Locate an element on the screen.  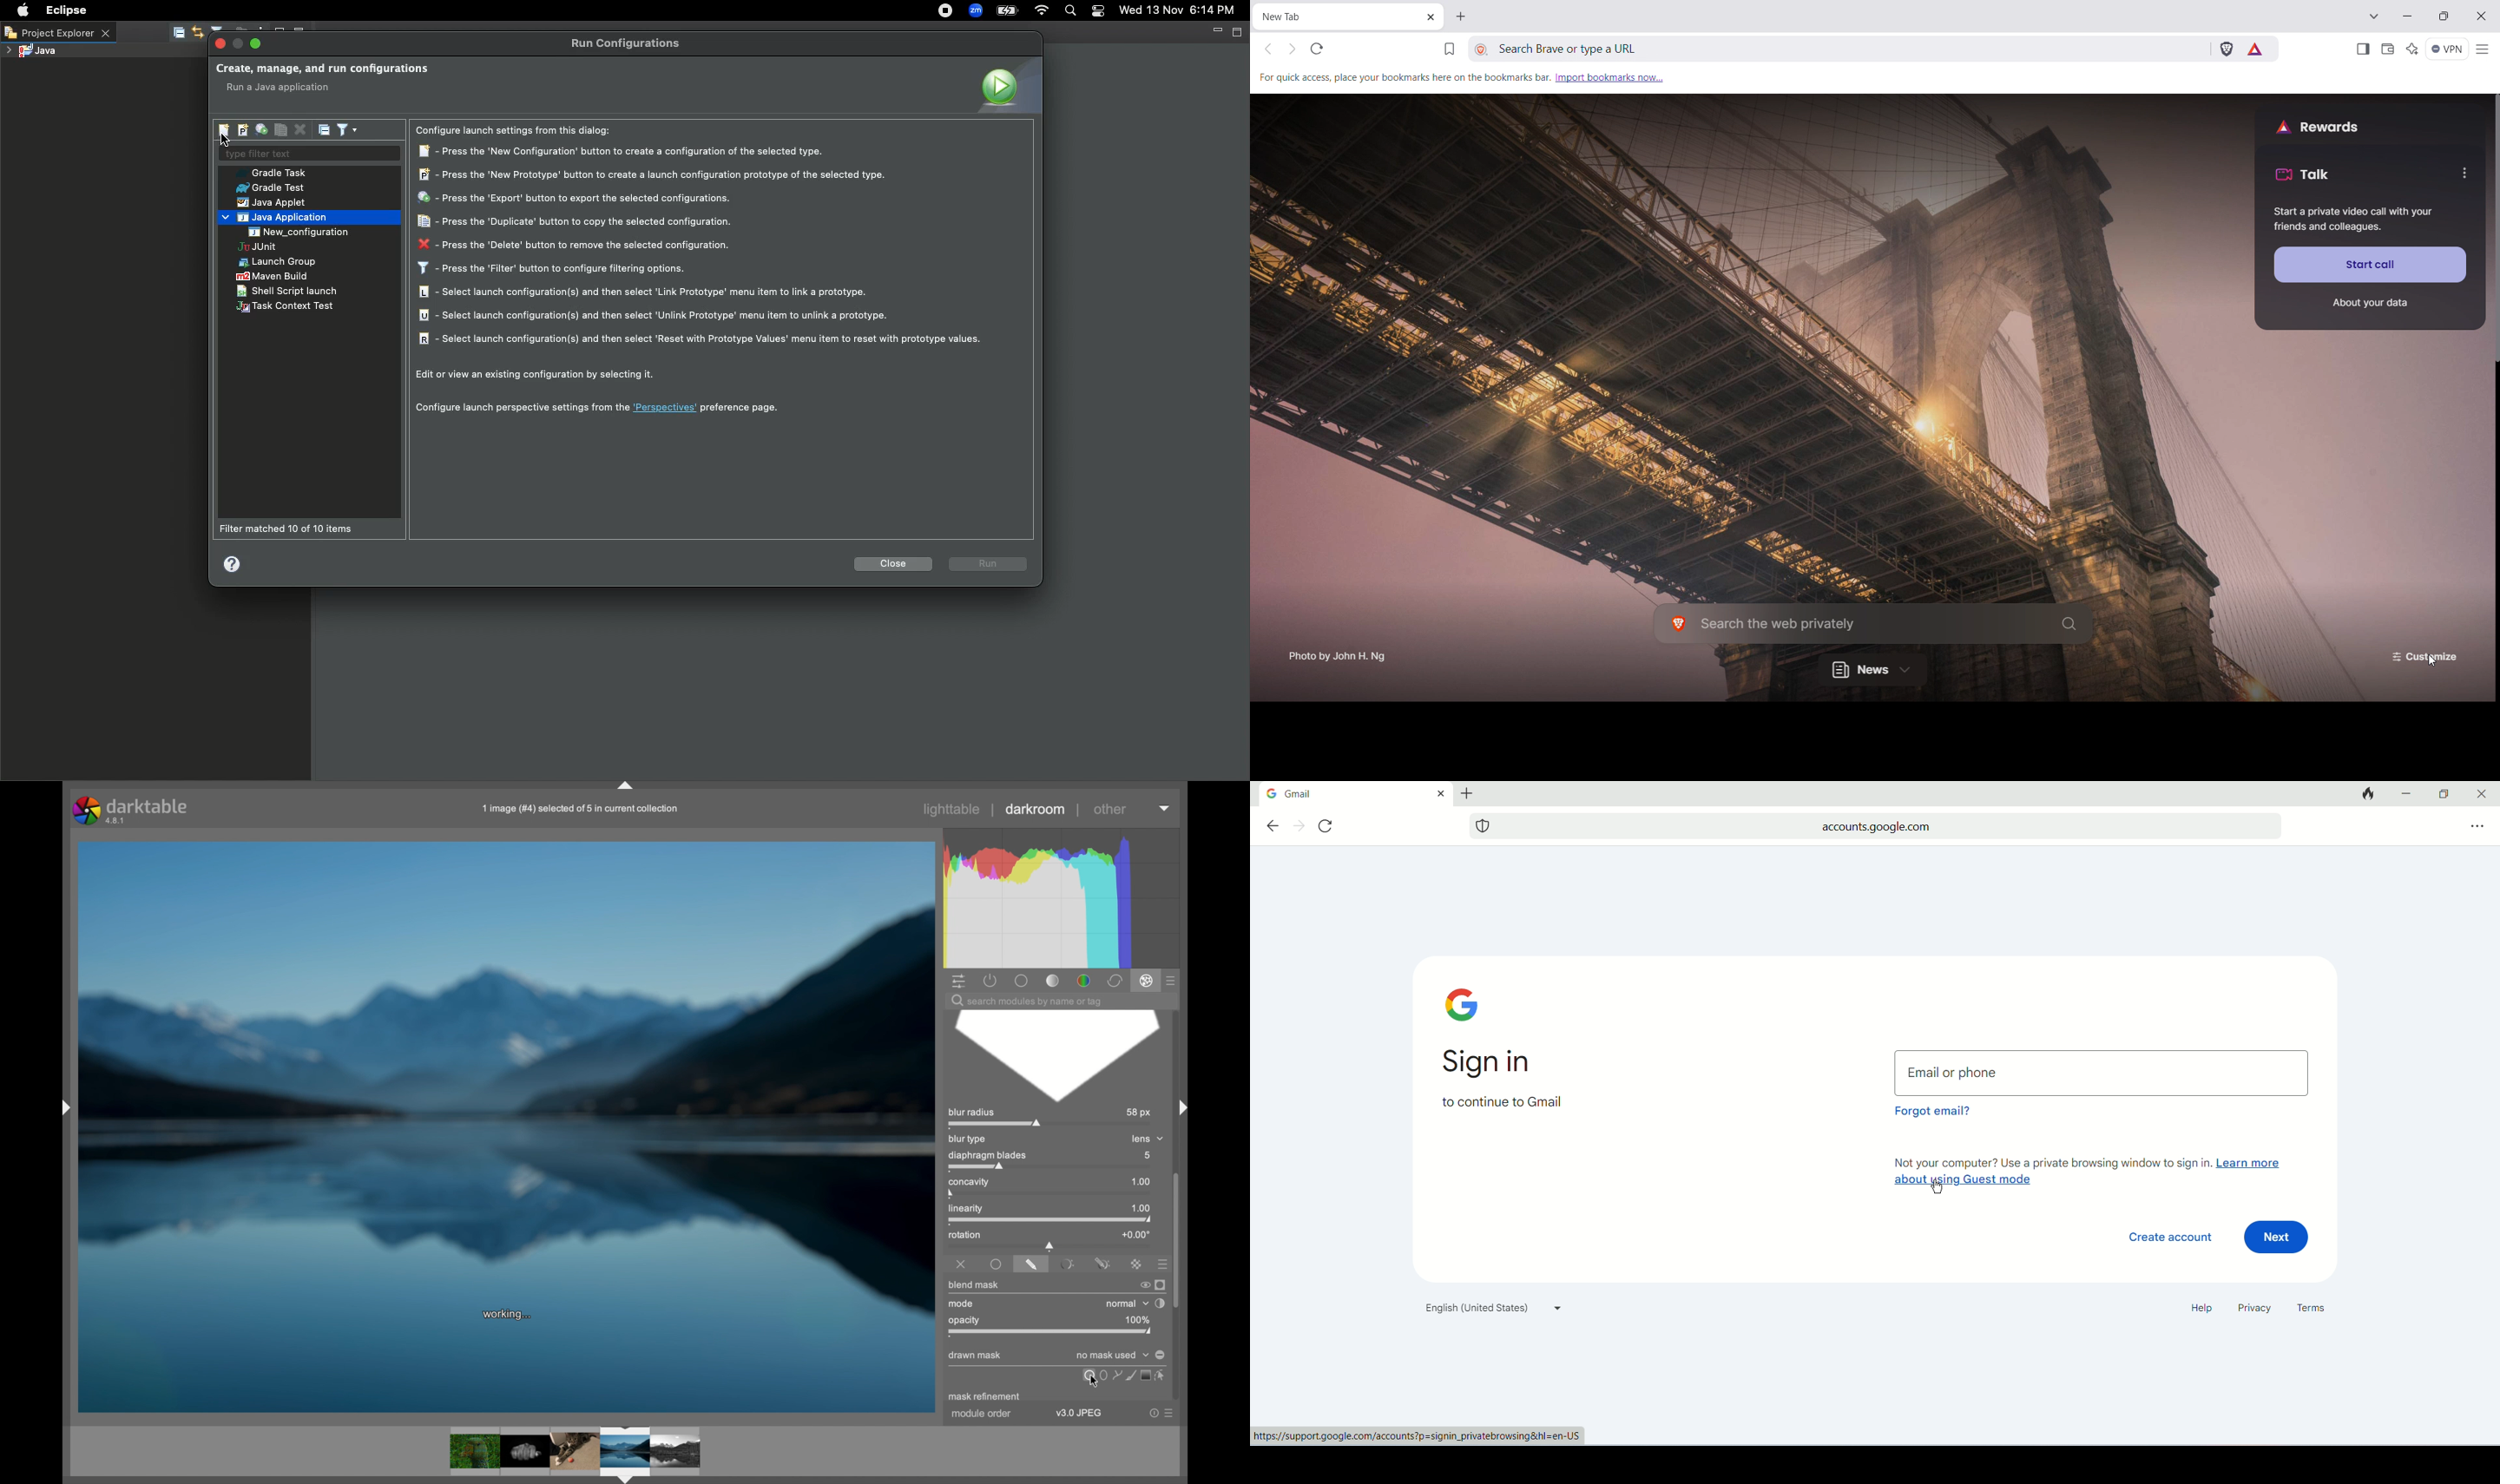
Press the 'New Prototype' button to create a launch configuration prototype of the selected type. is located at coordinates (653, 174).